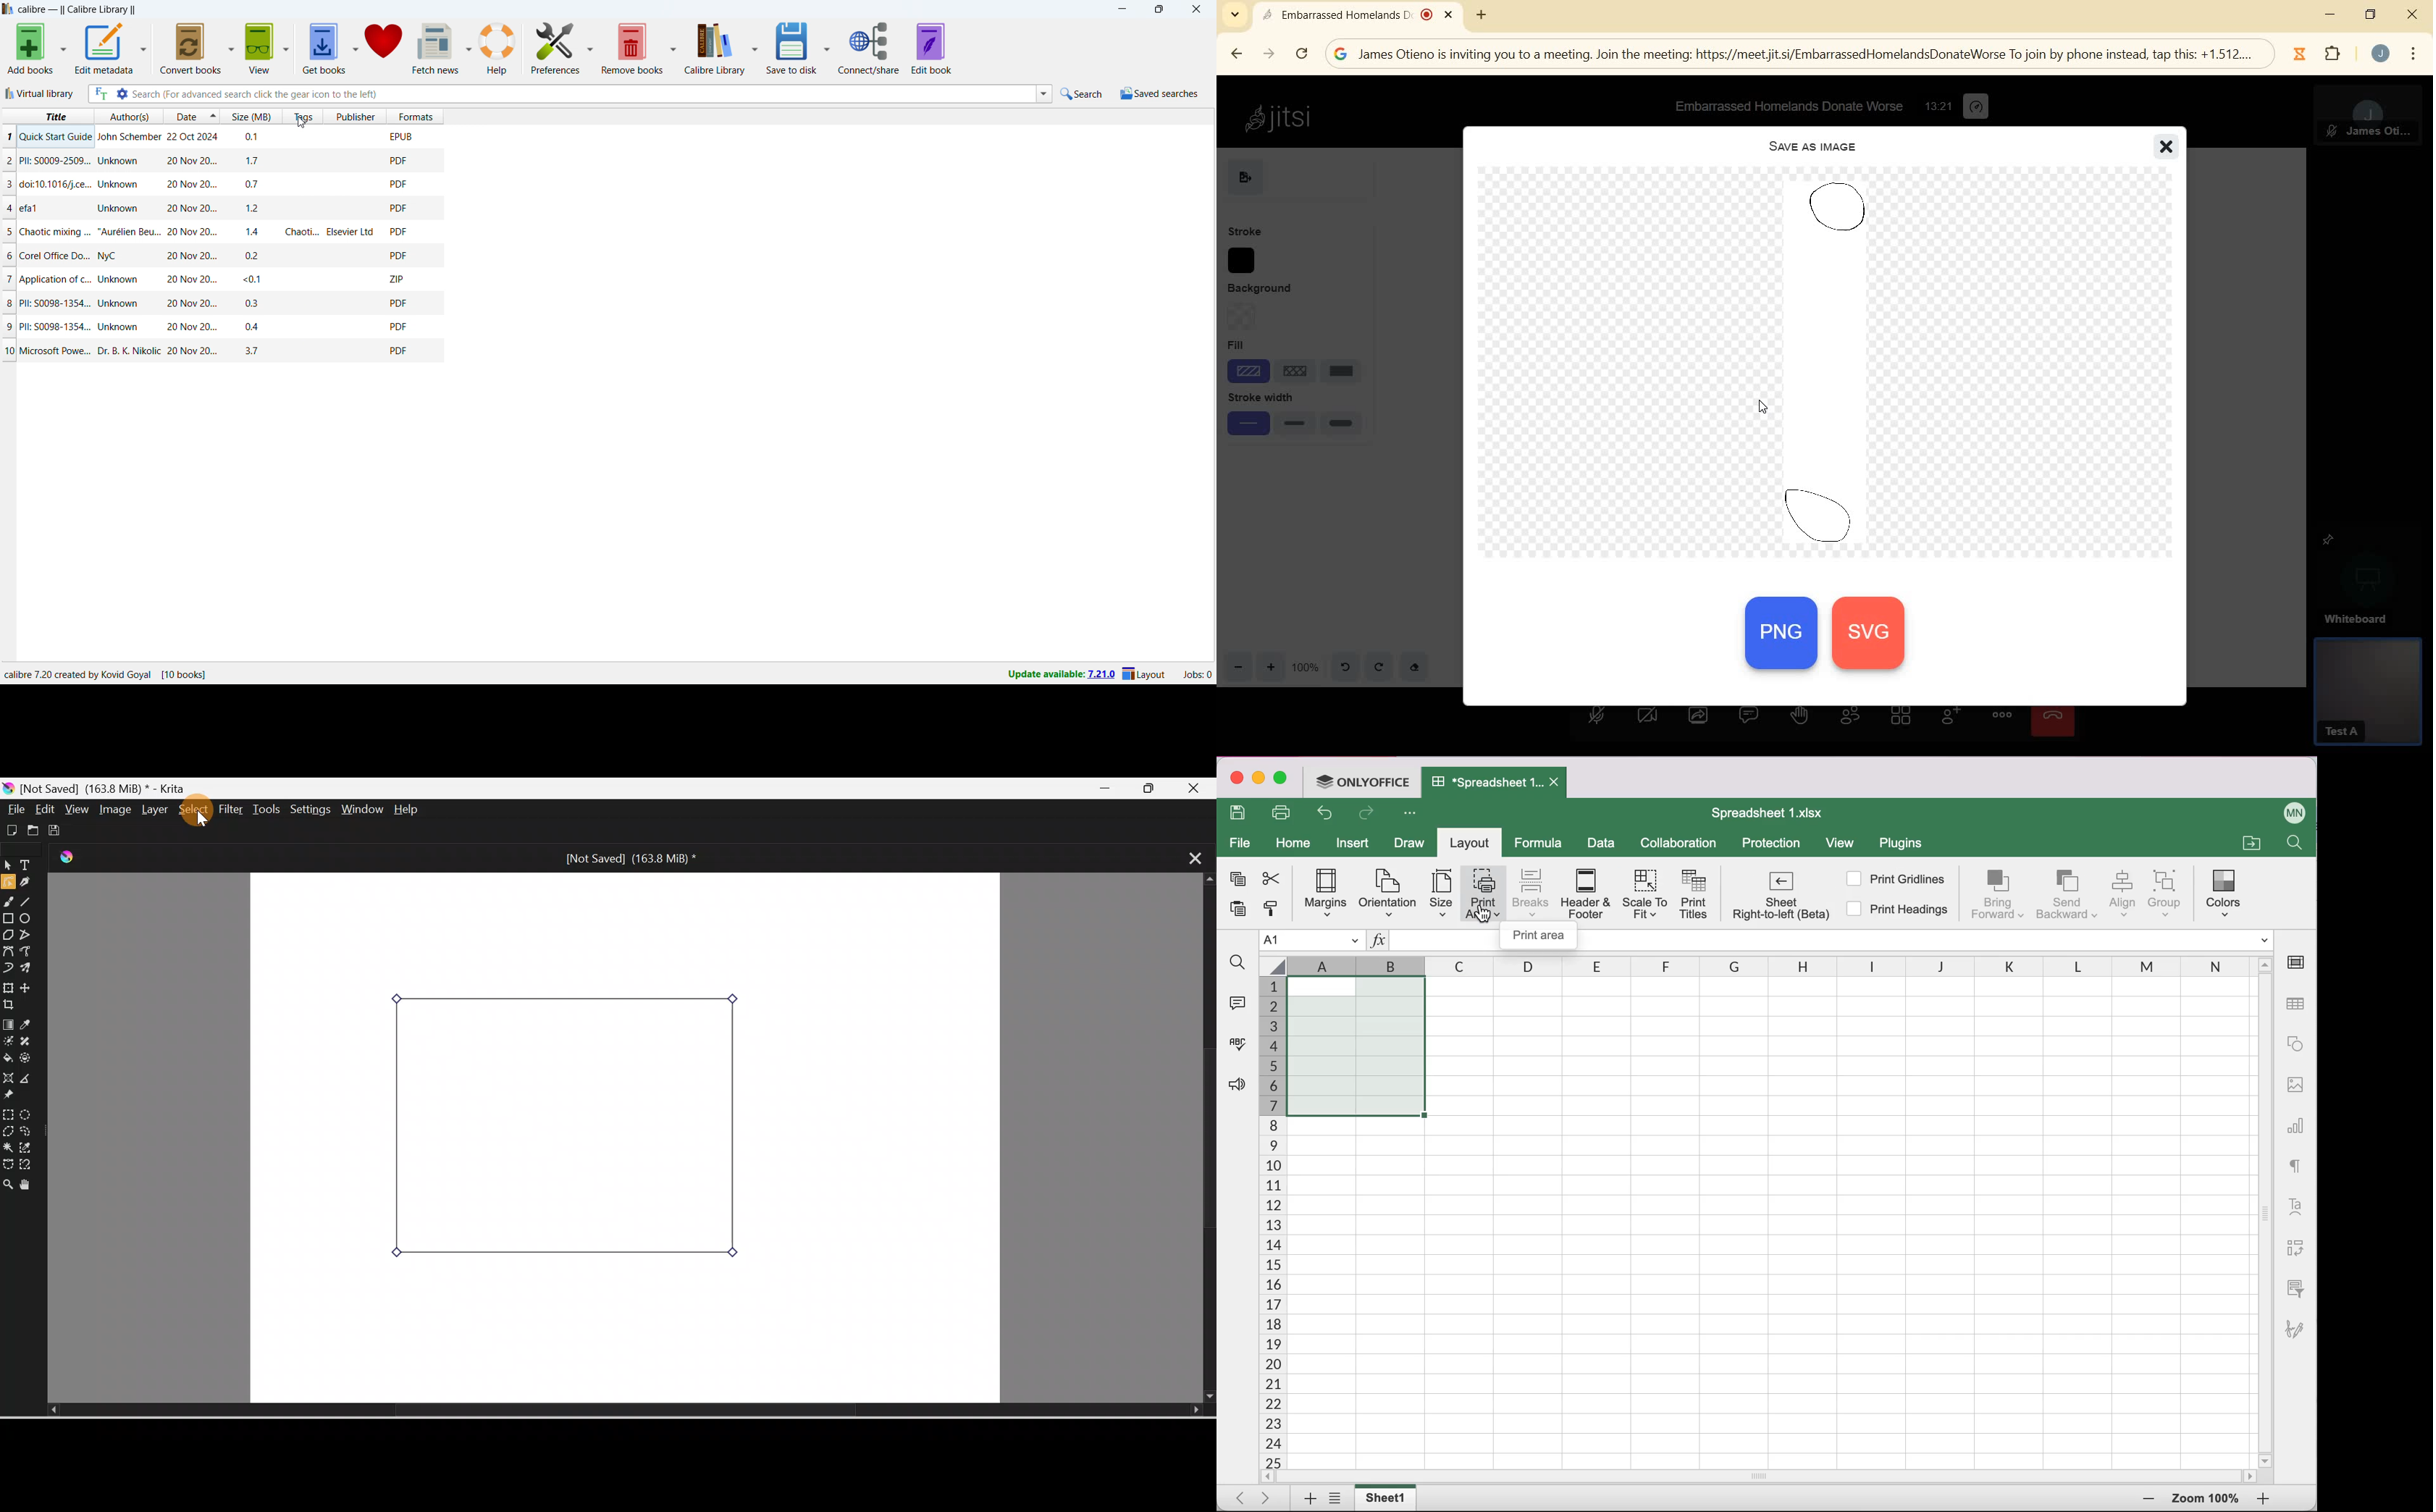  What do you see at coordinates (8, 867) in the screenshot?
I see `Select shapes tool` at bounding box center [8, 867].